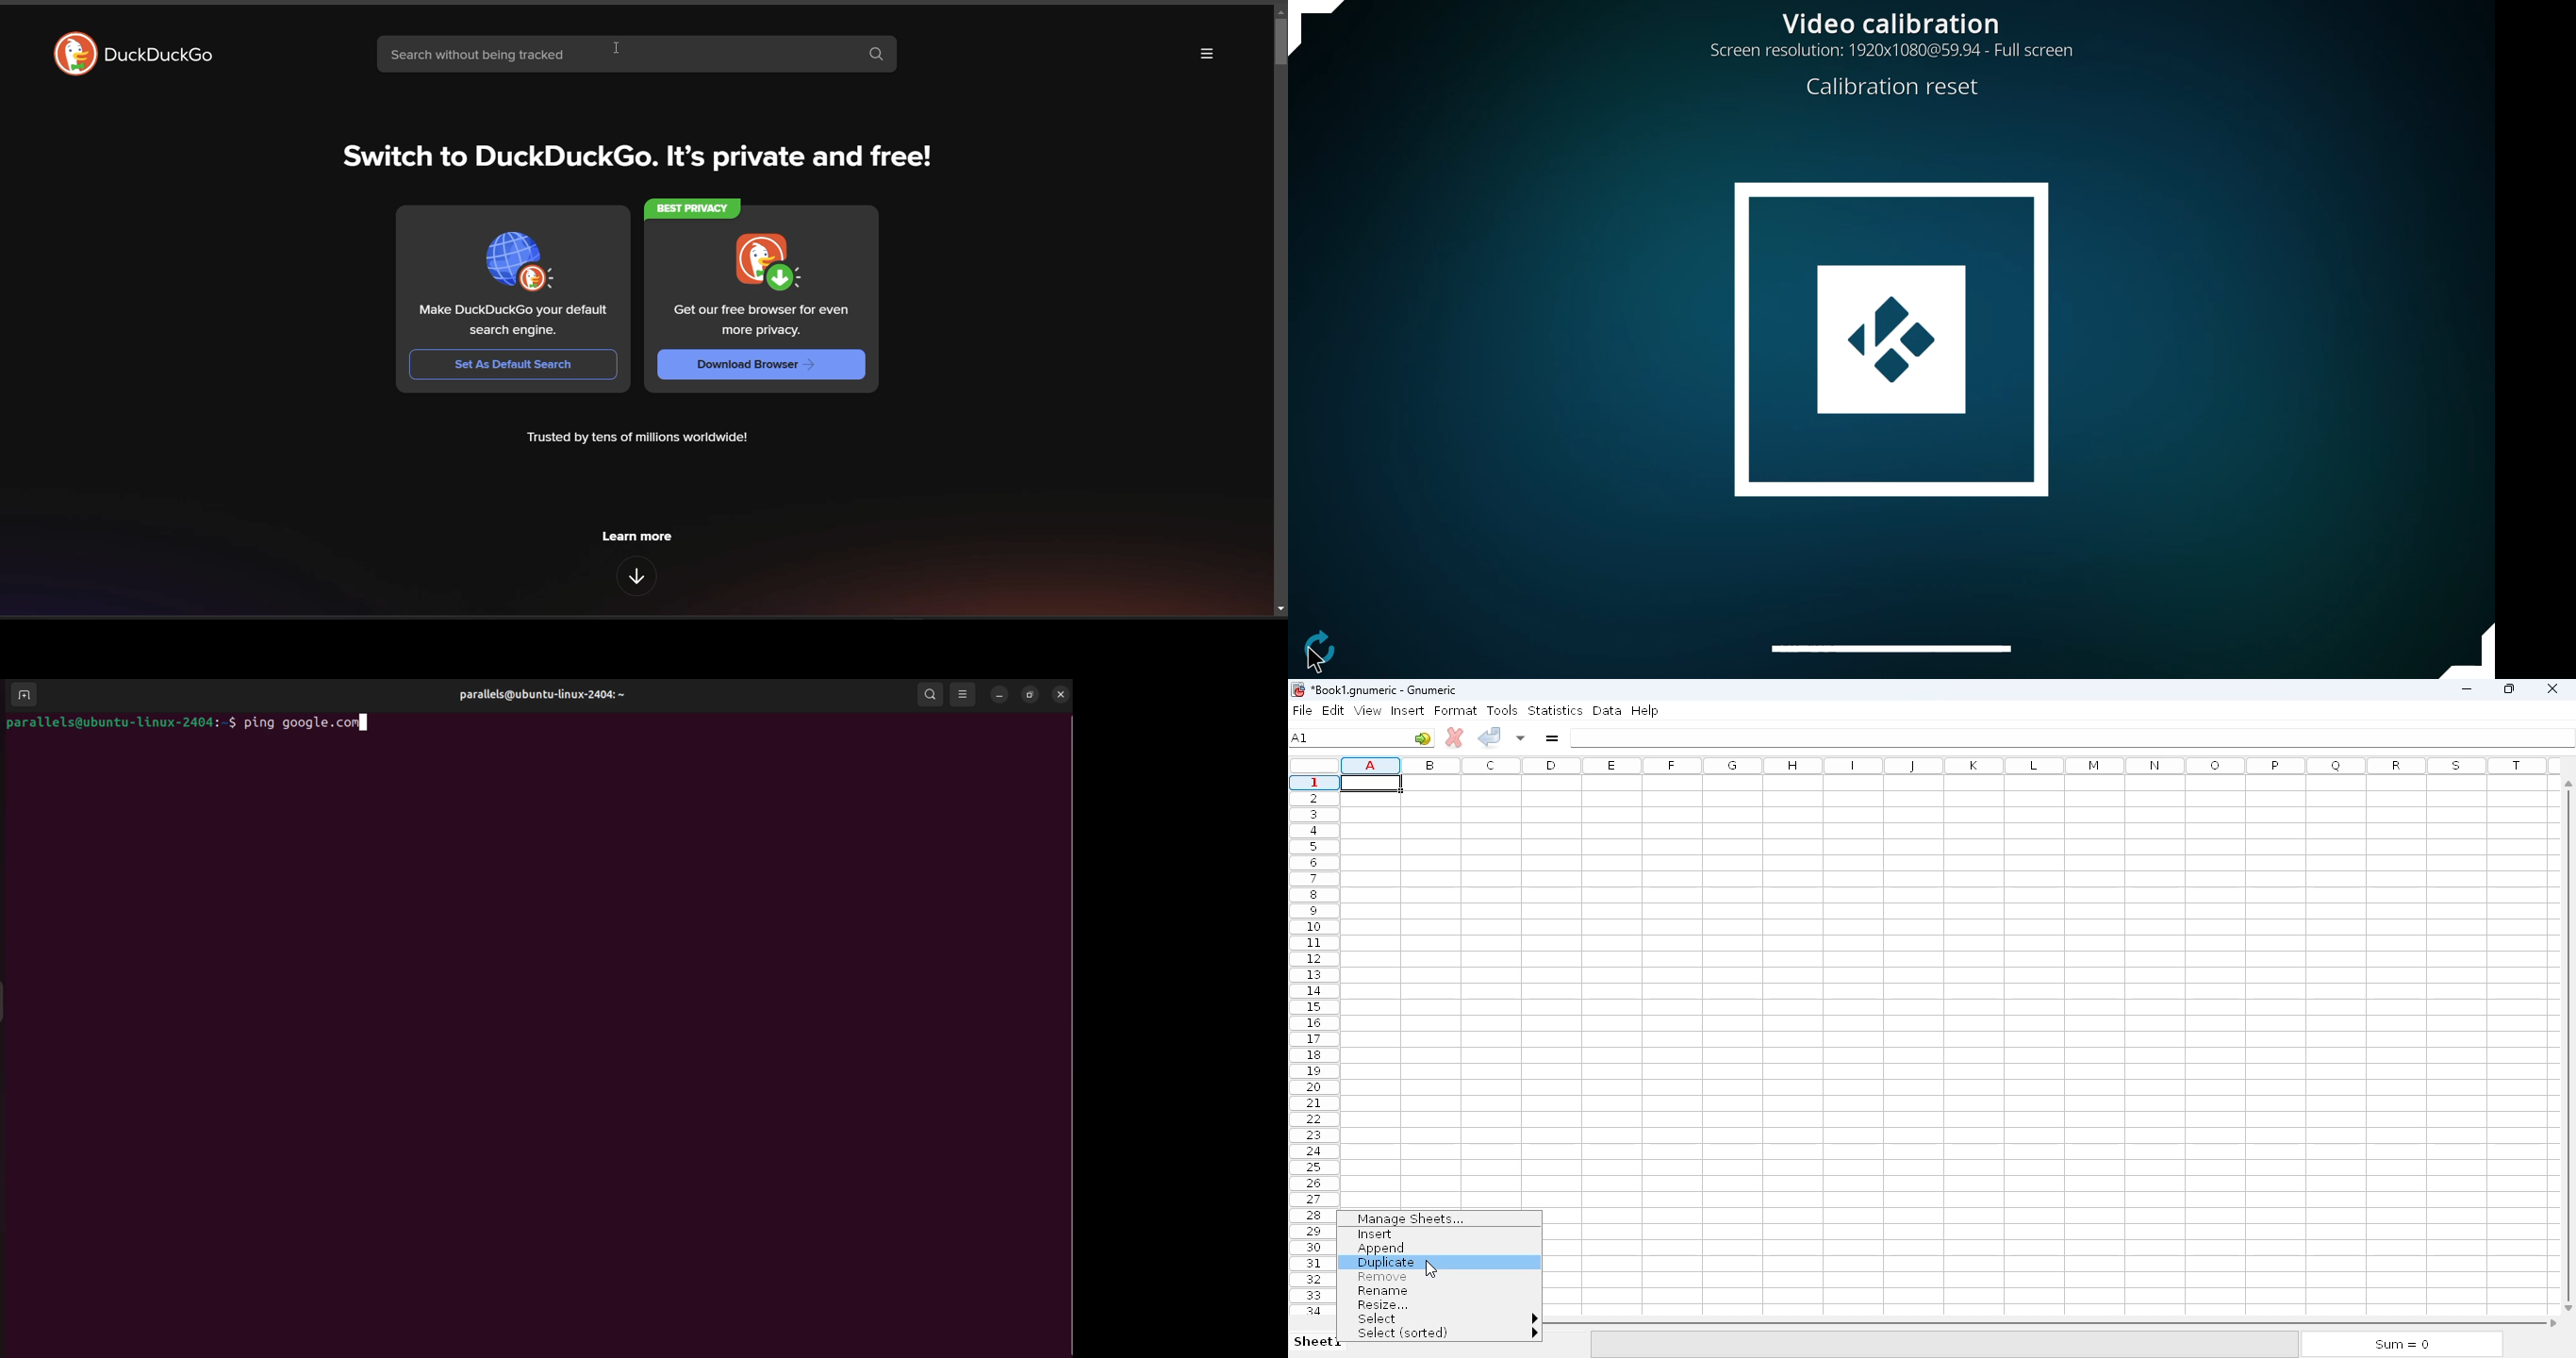 This screenshot has height=1372, width=2576. What do you see at coordinates (1429, 1268) in the screenshot?
I see `cursor` at bounding box center [1429, 1268].